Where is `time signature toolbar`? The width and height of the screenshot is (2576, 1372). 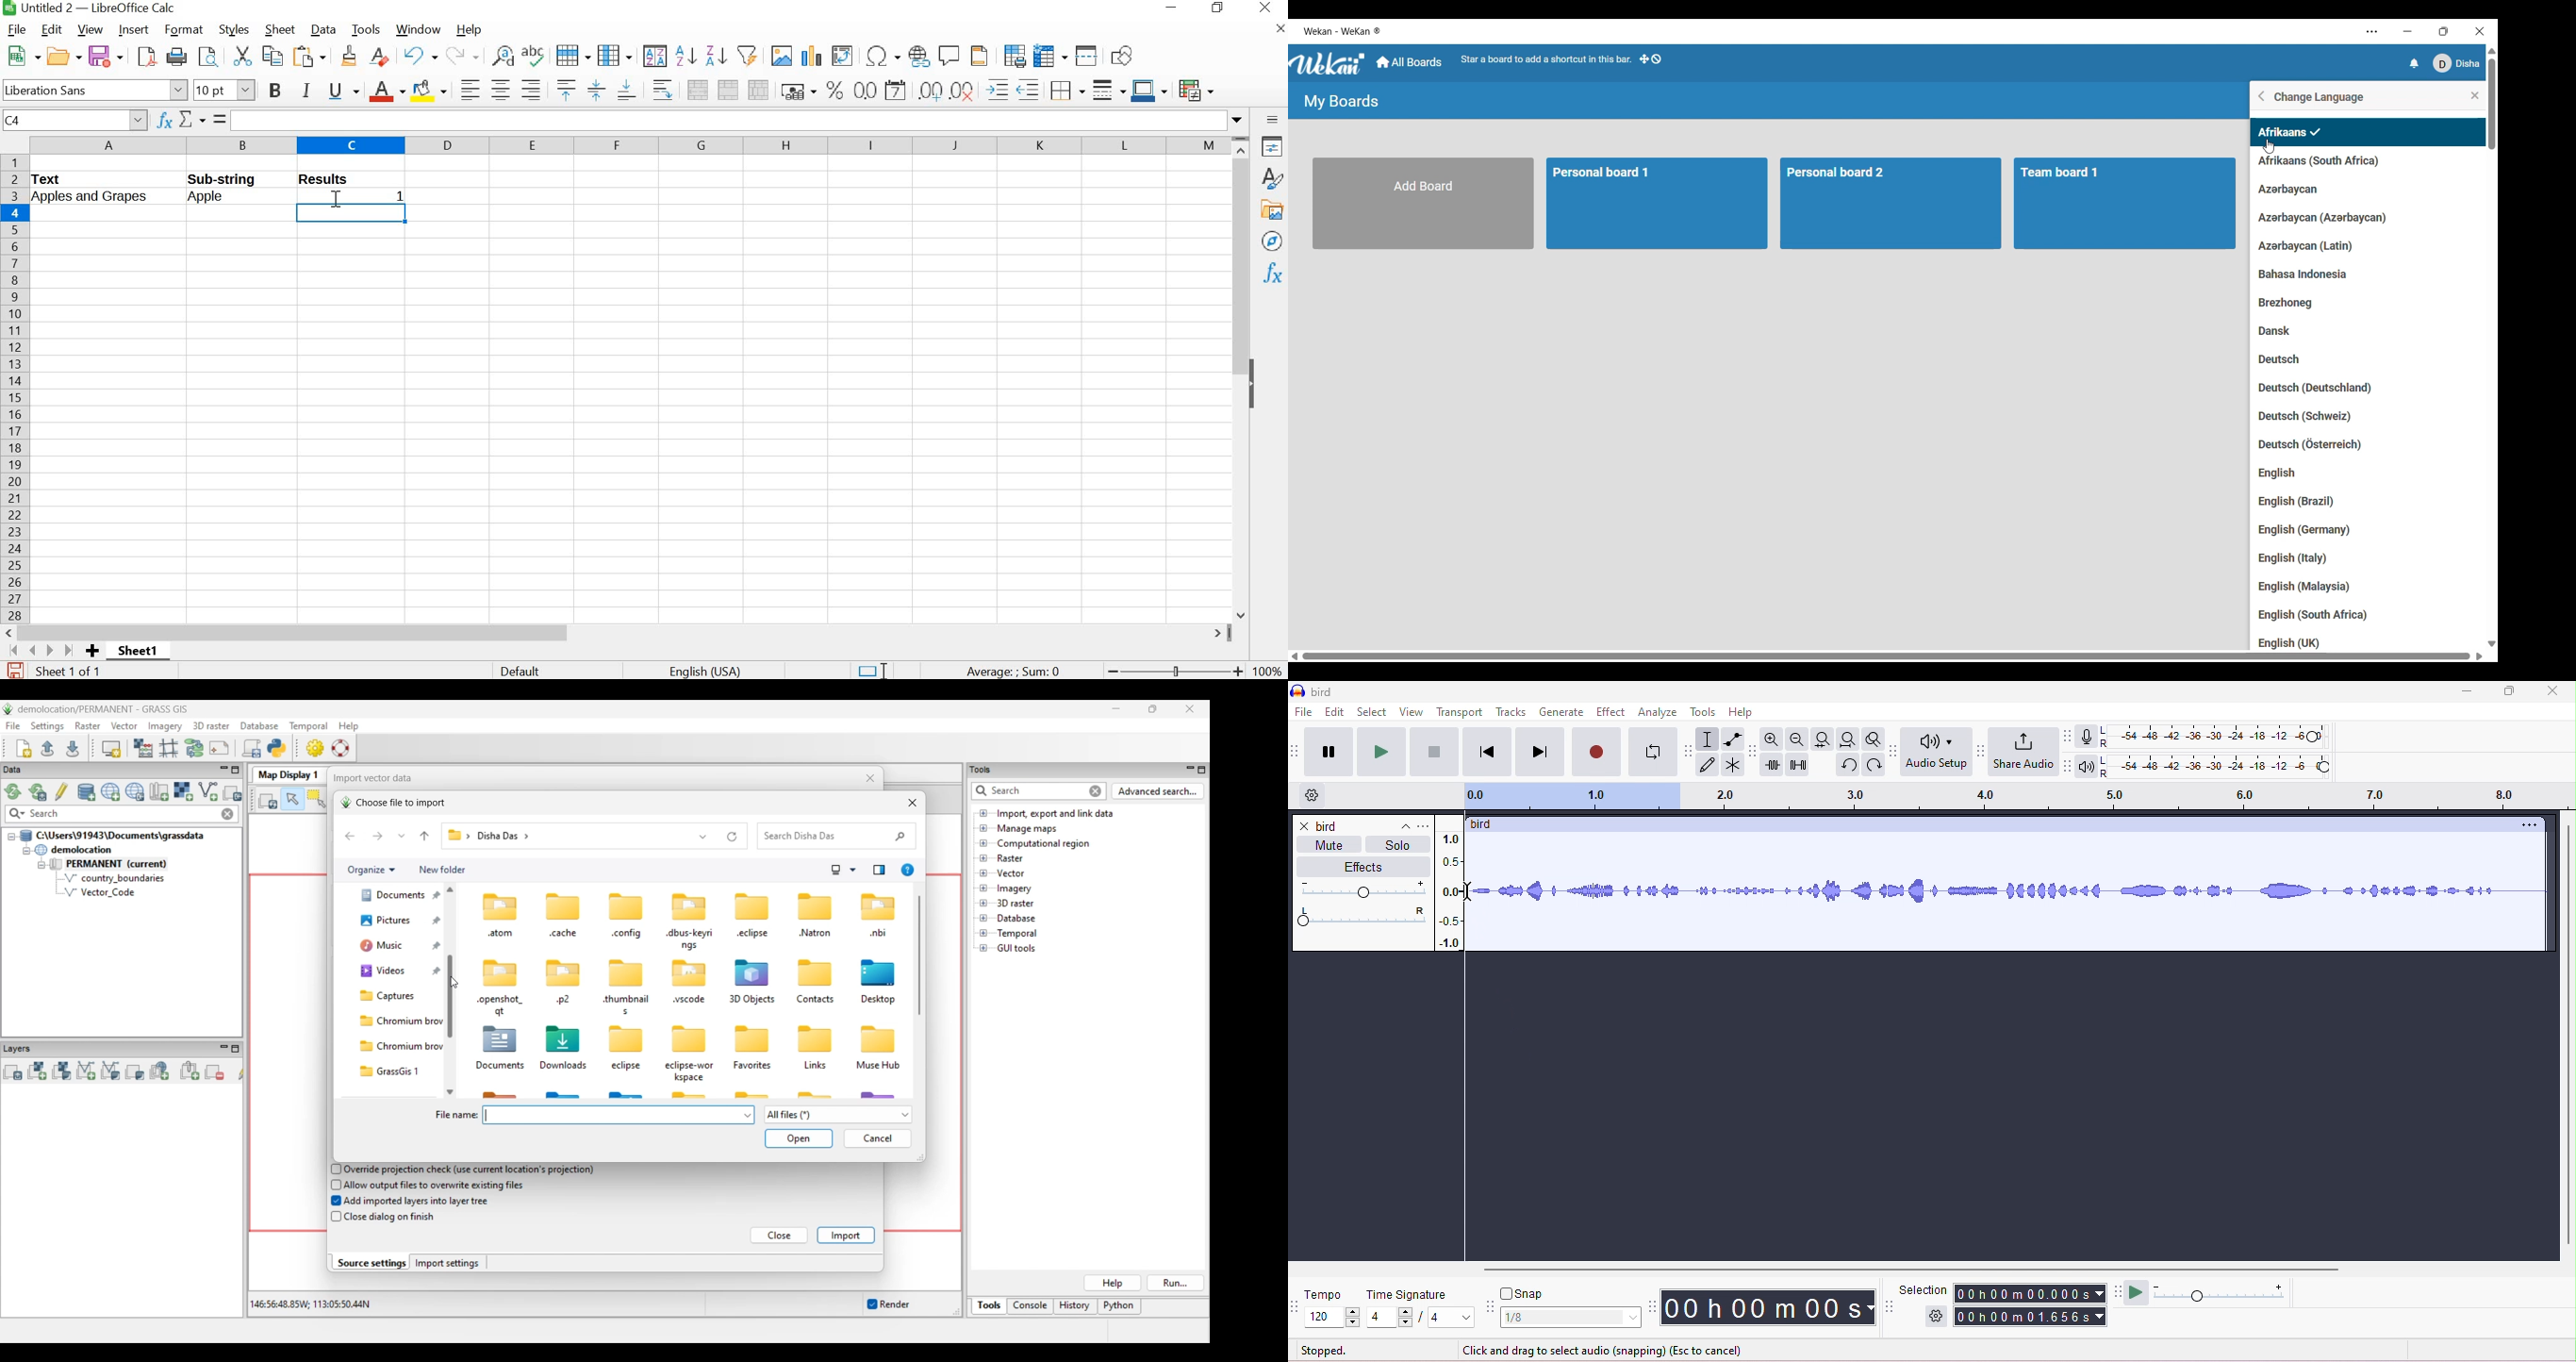 time signature toolbar is located at coordinates (1296, 1303).